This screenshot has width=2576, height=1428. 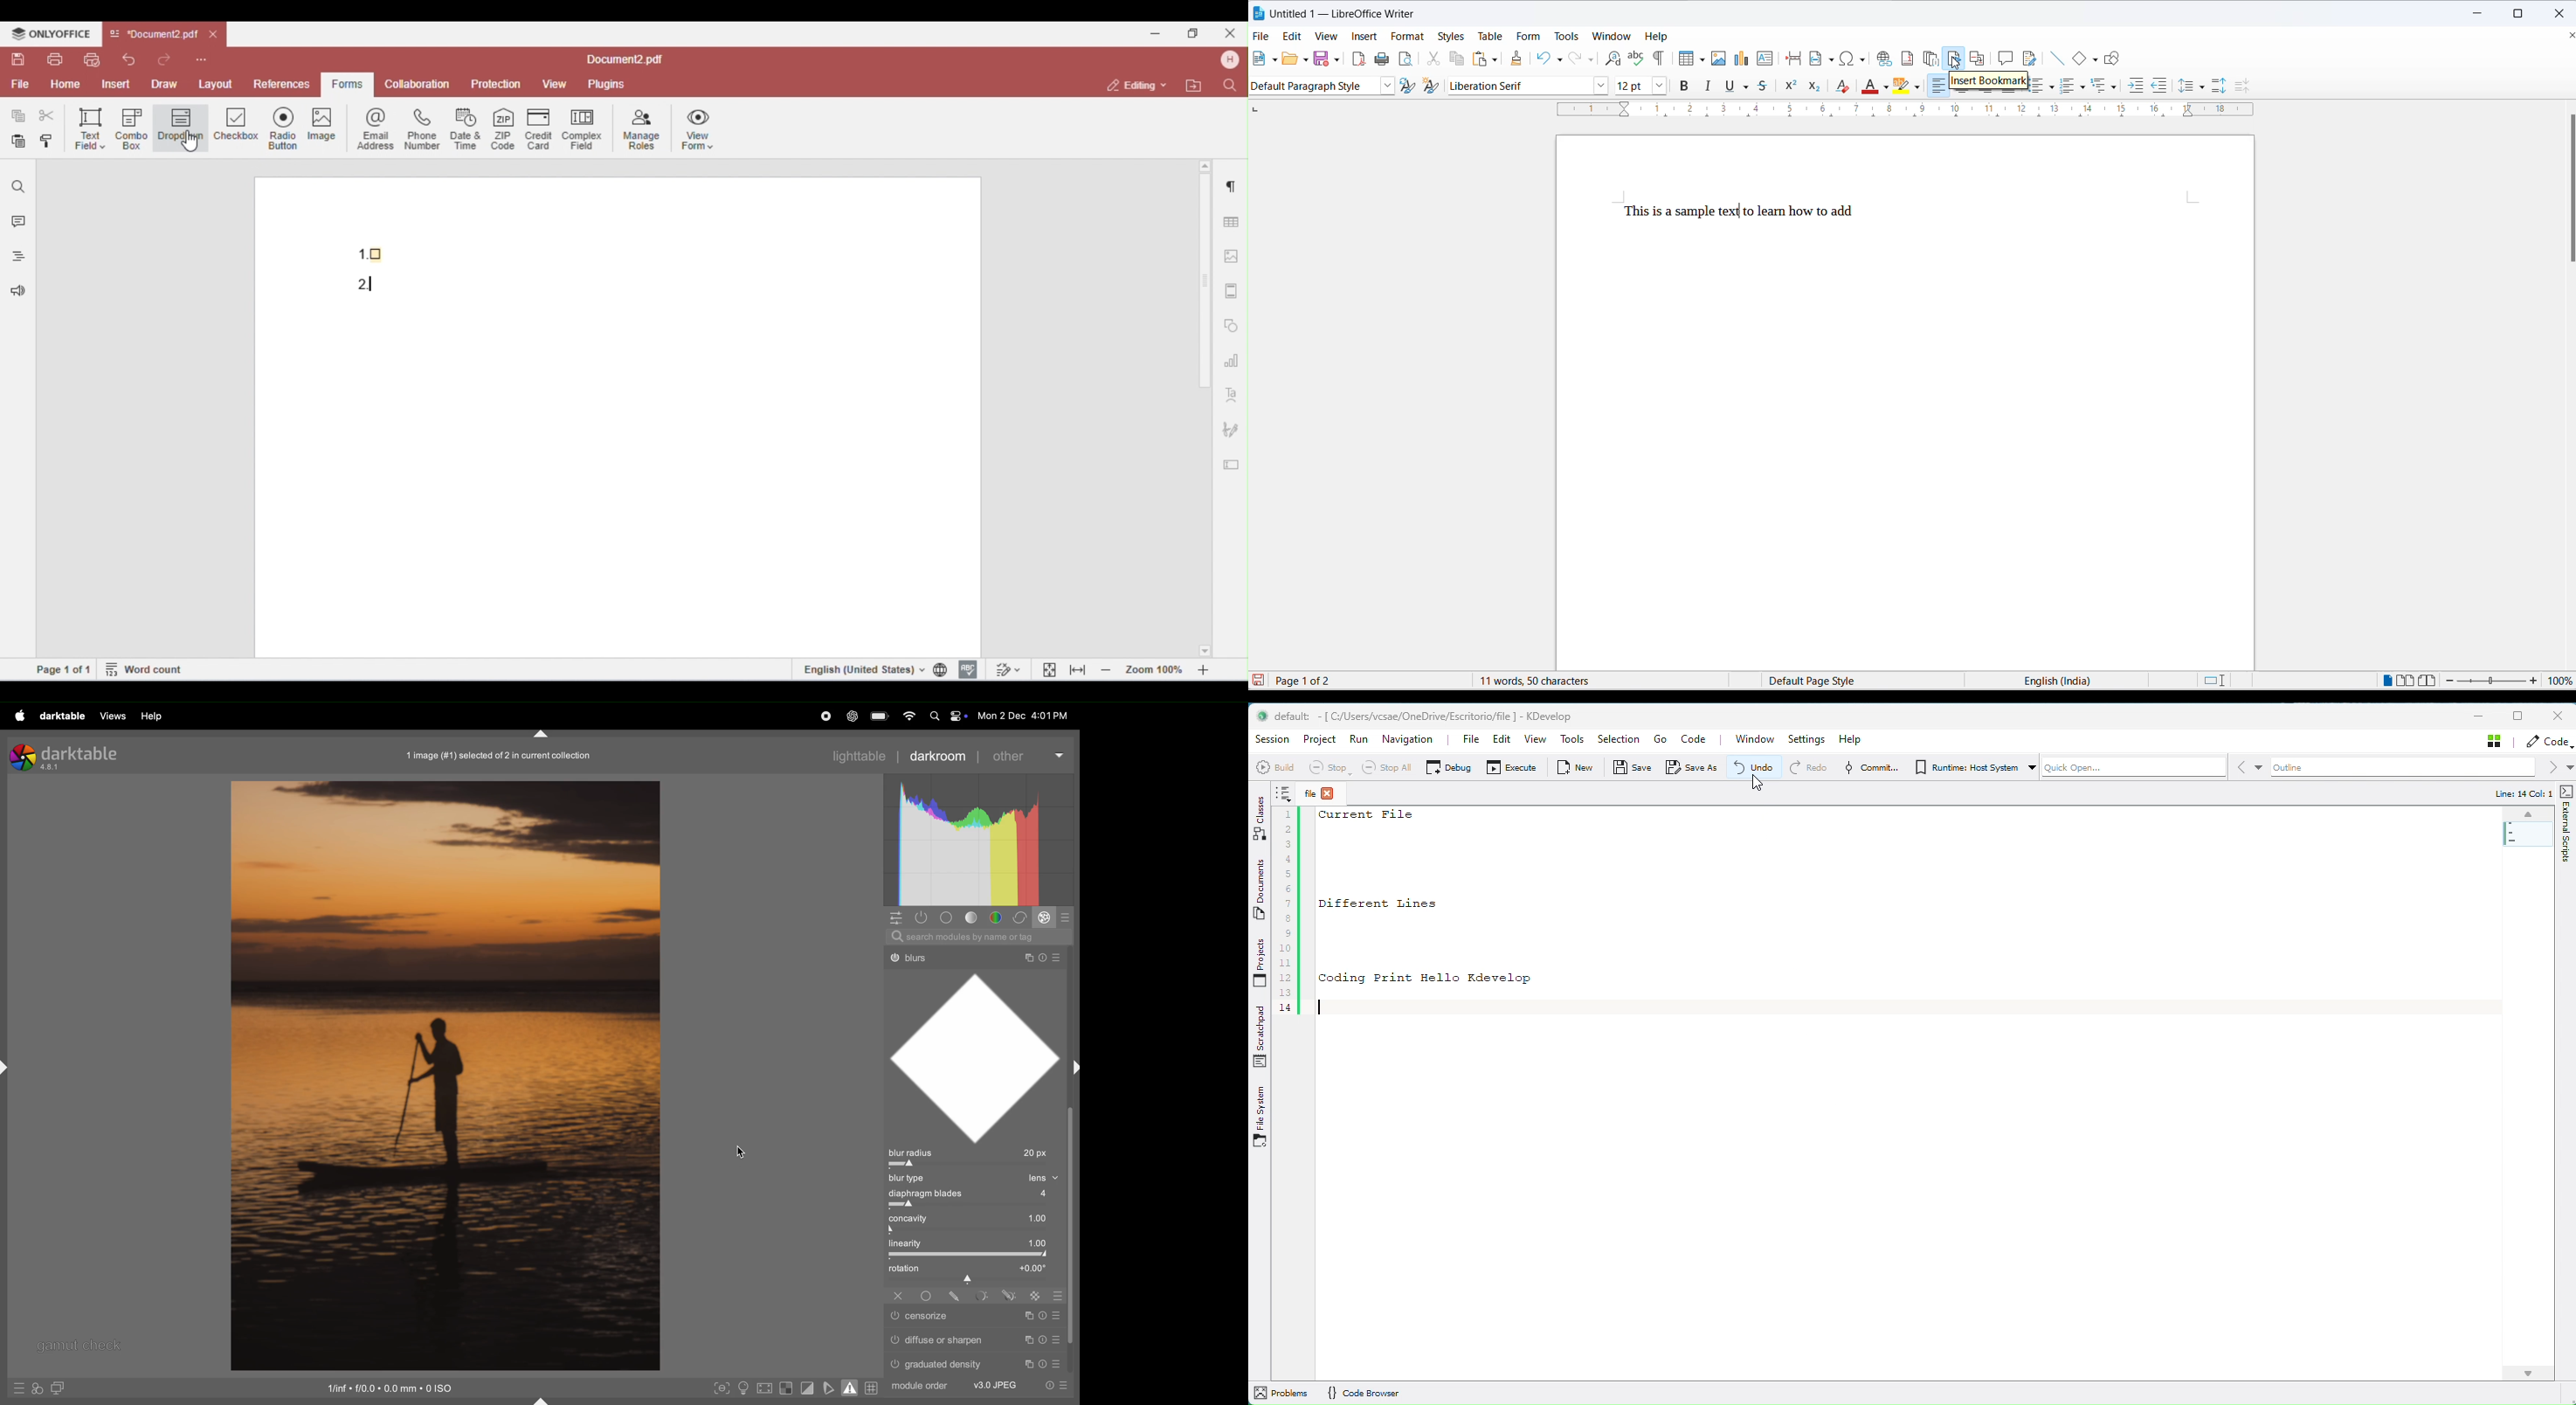 What do you see at coordinates (2568, 189) in the screenshot?
I see `vertical scrollbar` at bounding box center [2568, 189].